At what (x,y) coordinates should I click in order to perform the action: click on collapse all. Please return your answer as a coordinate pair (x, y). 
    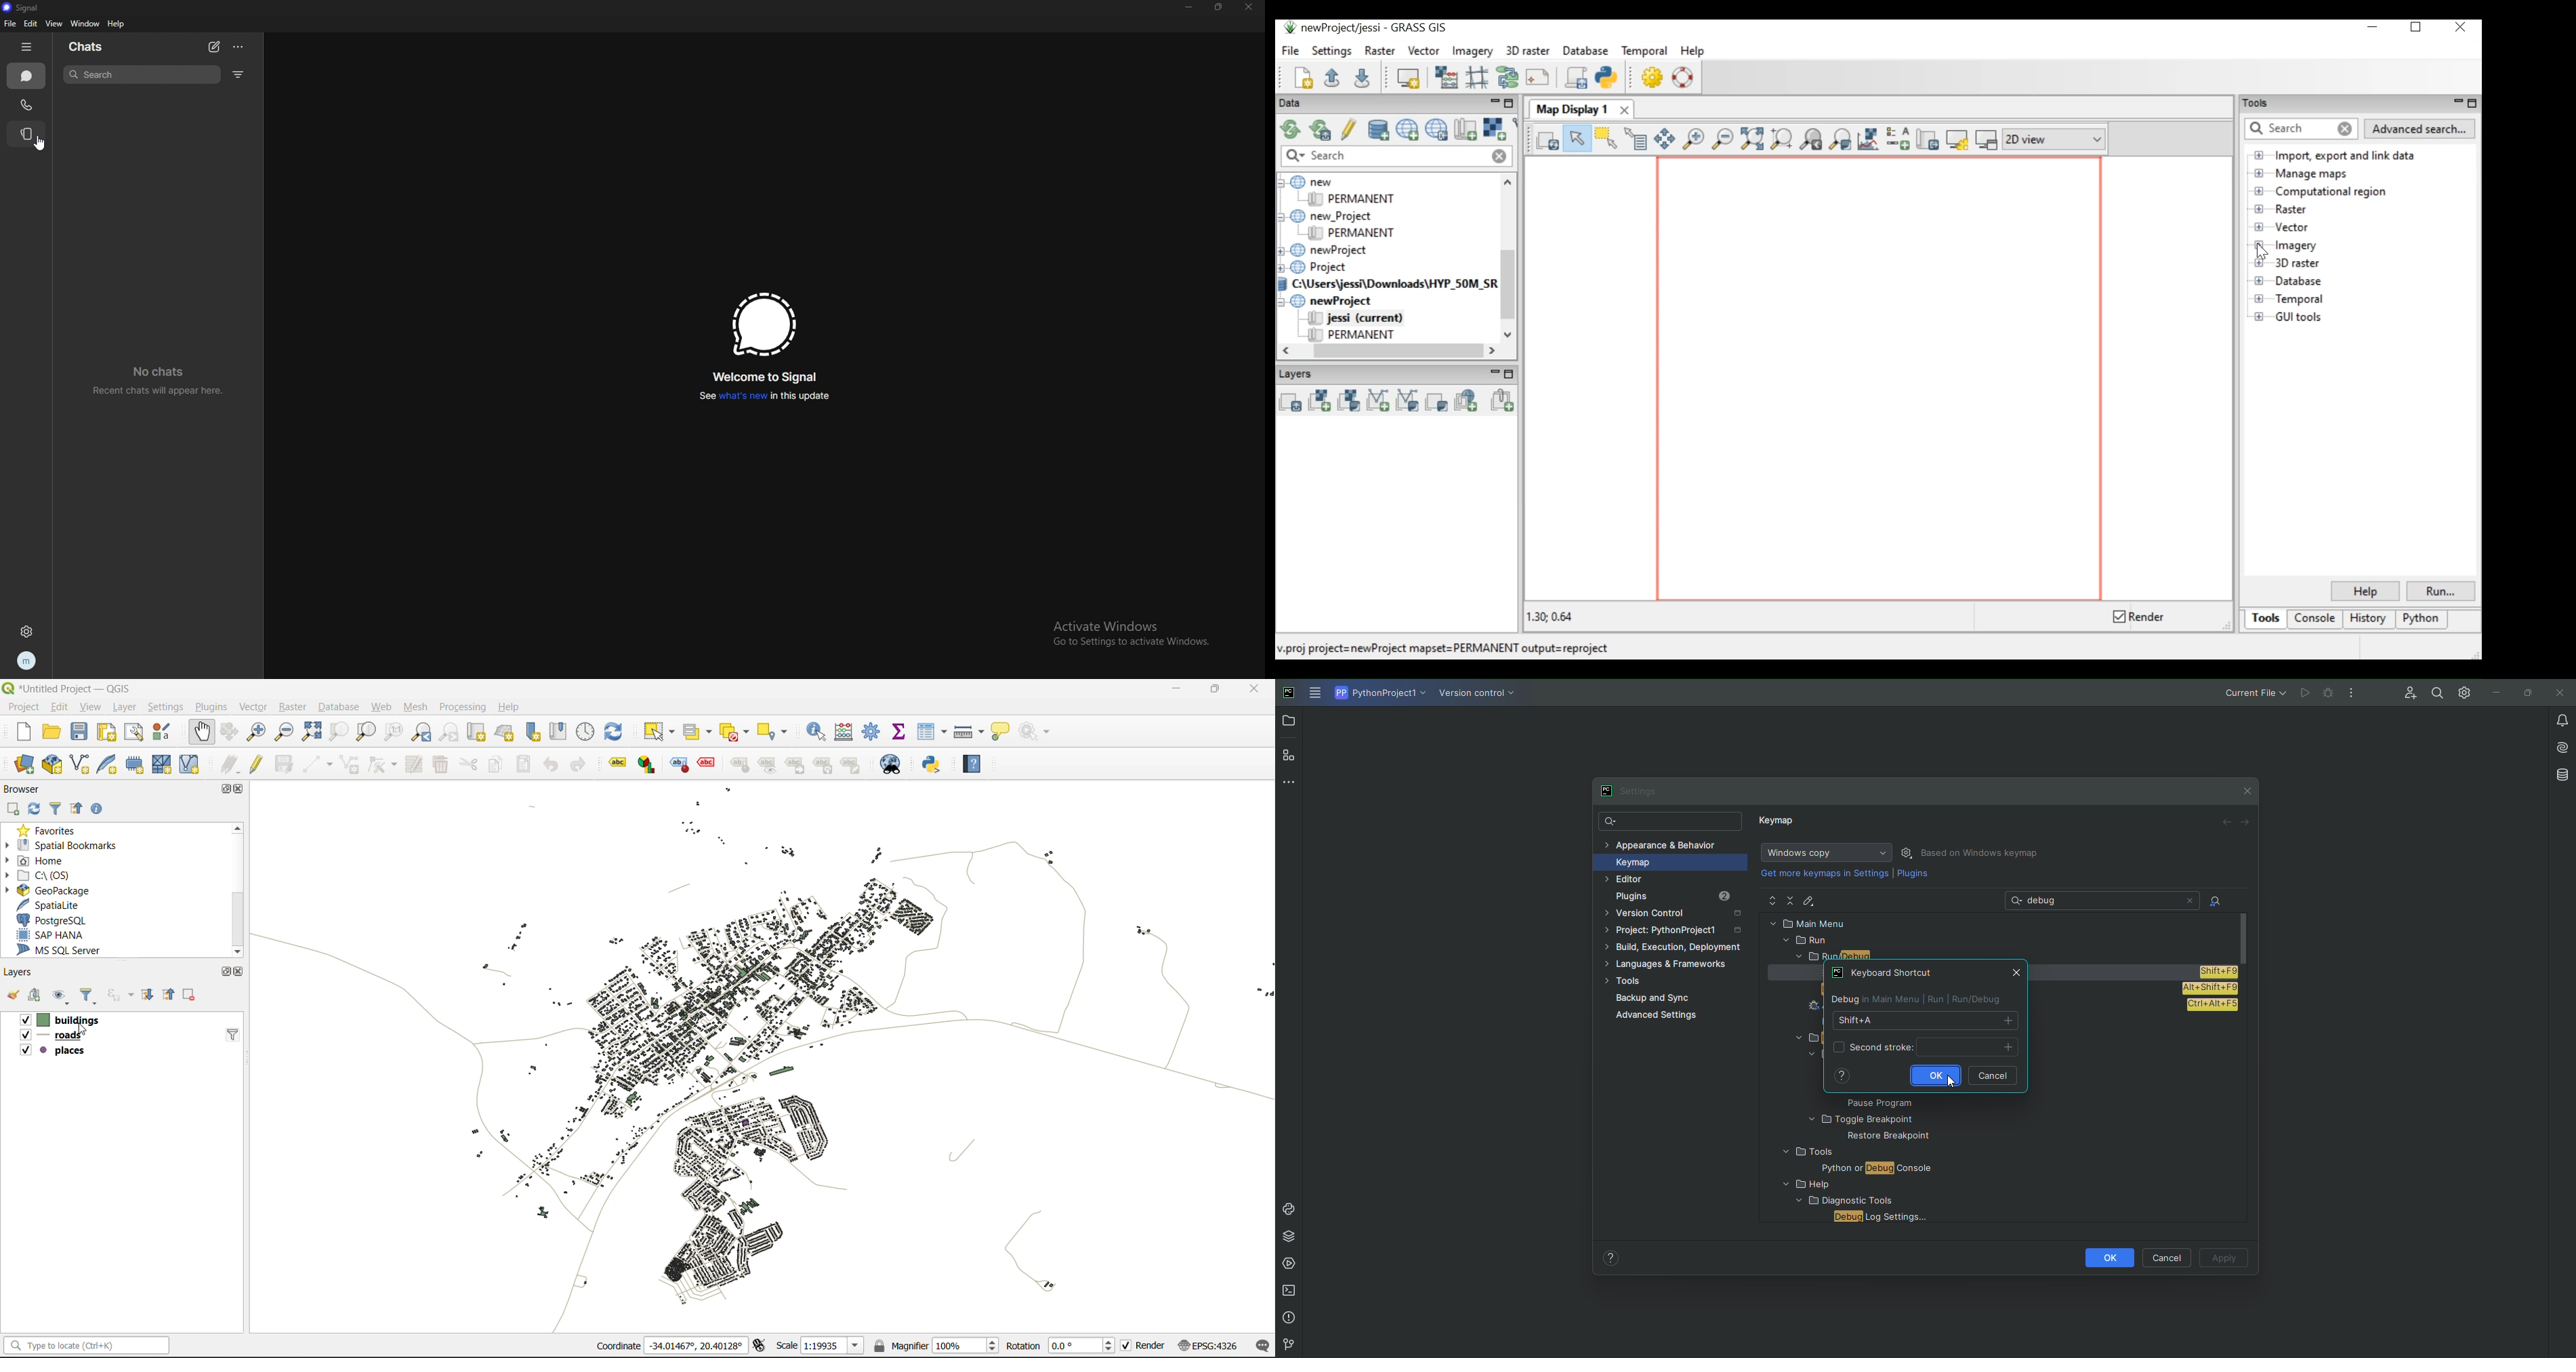
    Looking at the image, I should click on (77, 807).